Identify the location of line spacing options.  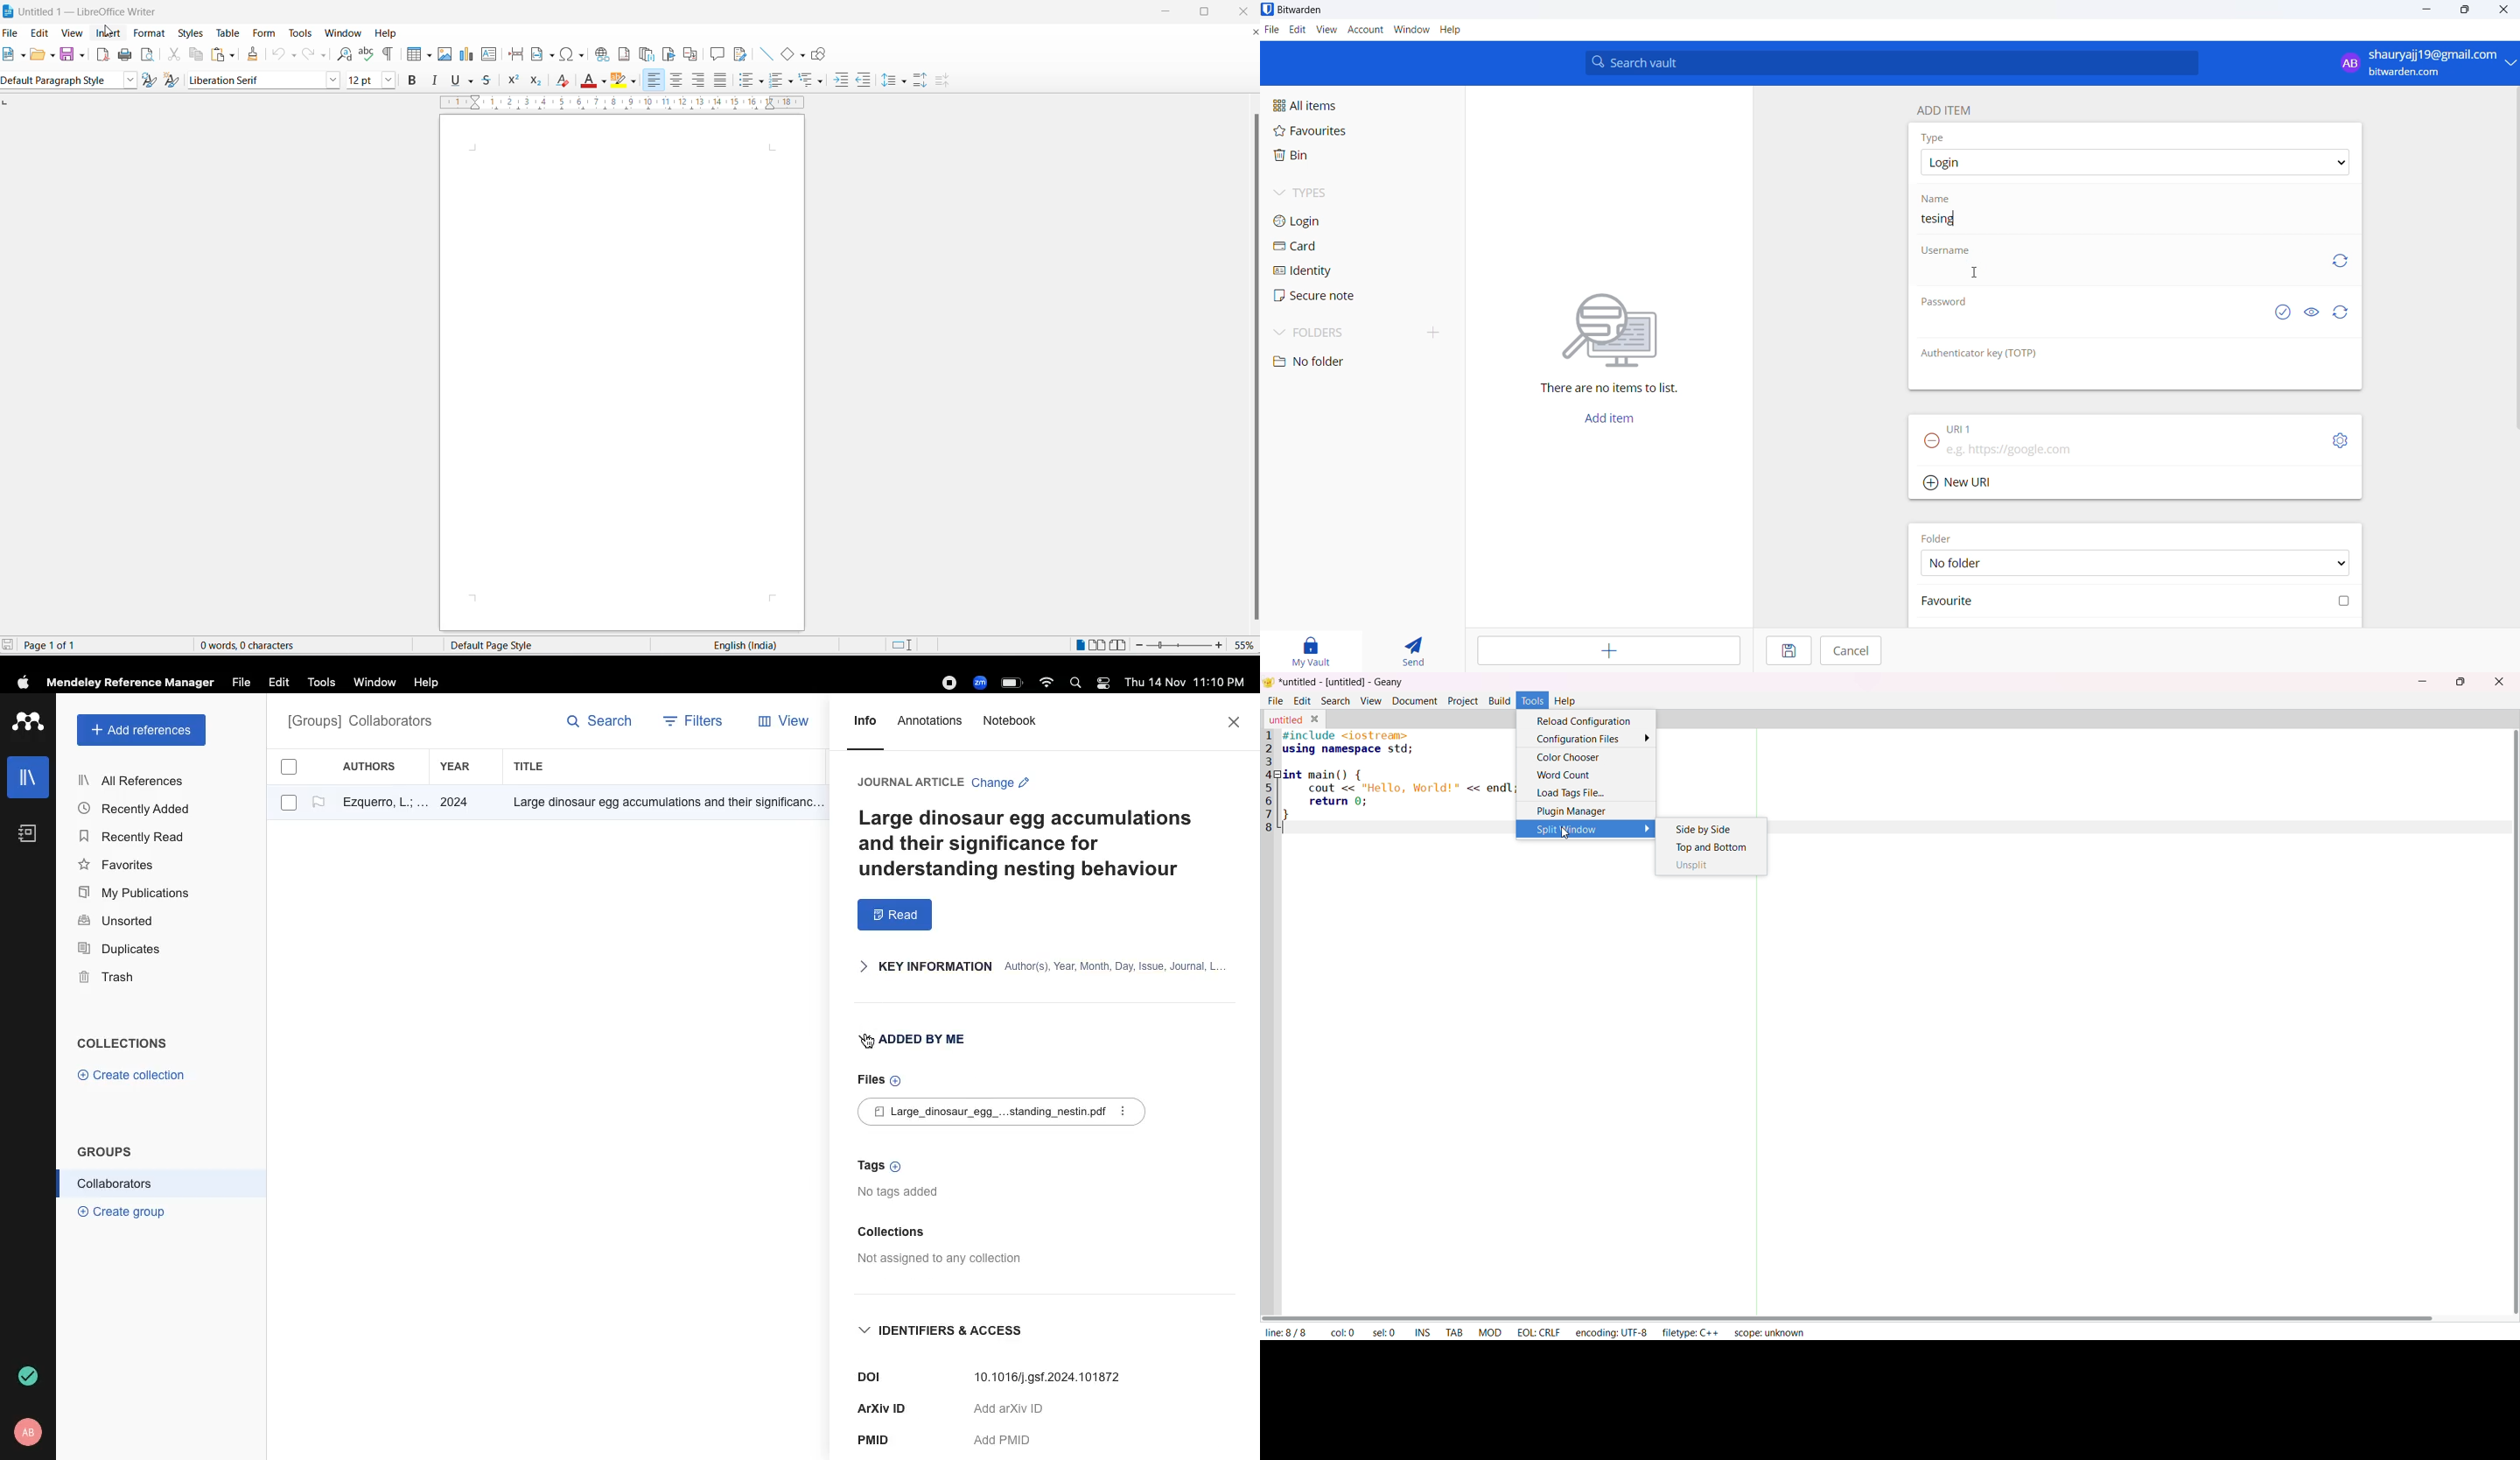
(905, 81).